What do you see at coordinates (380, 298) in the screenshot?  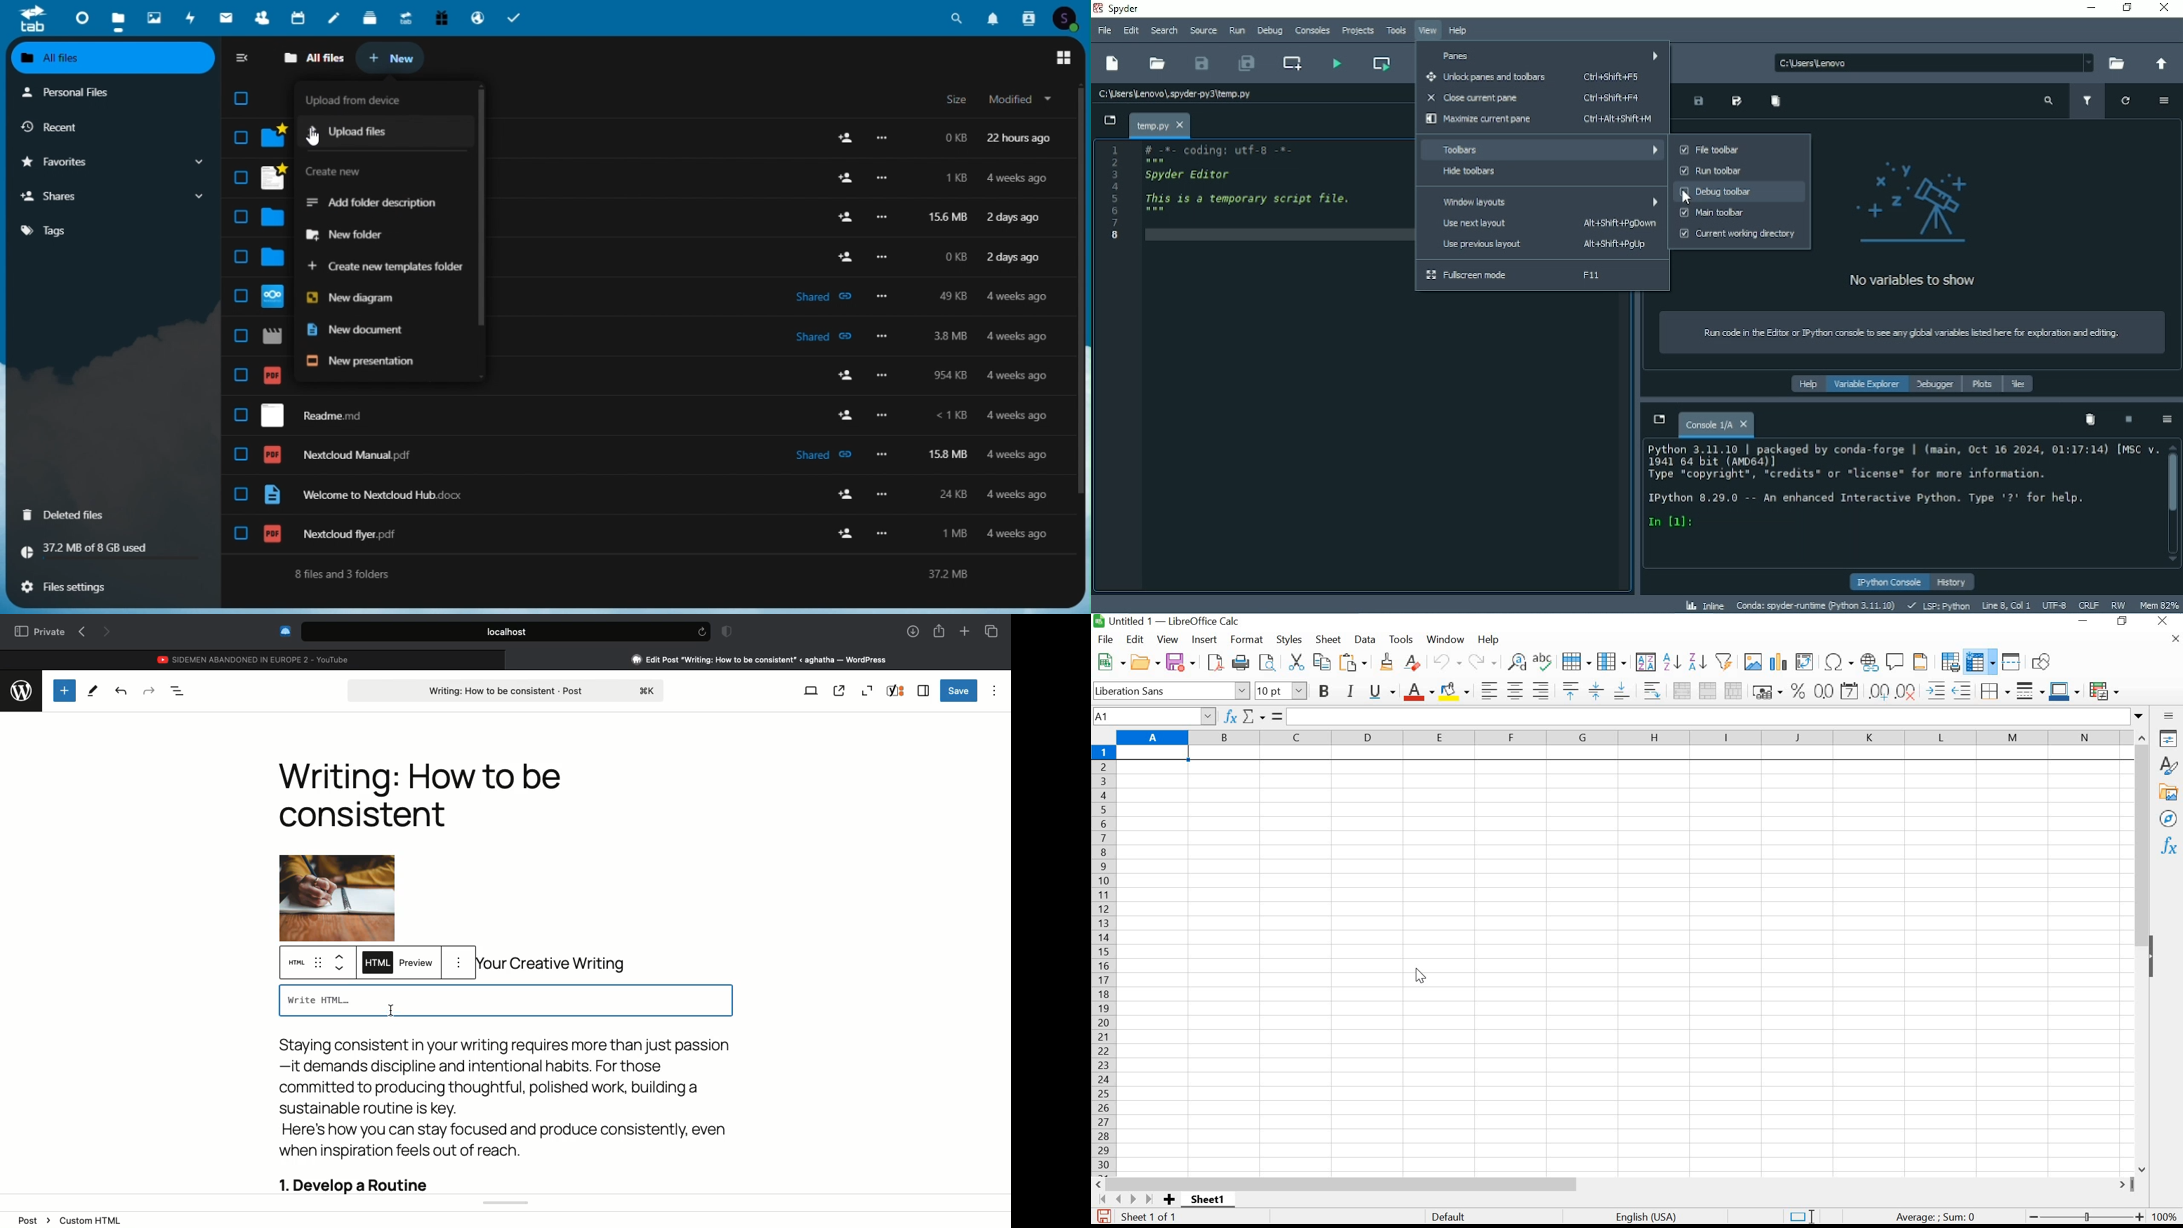 I see `new diagram` at bounding box center [380, 298].